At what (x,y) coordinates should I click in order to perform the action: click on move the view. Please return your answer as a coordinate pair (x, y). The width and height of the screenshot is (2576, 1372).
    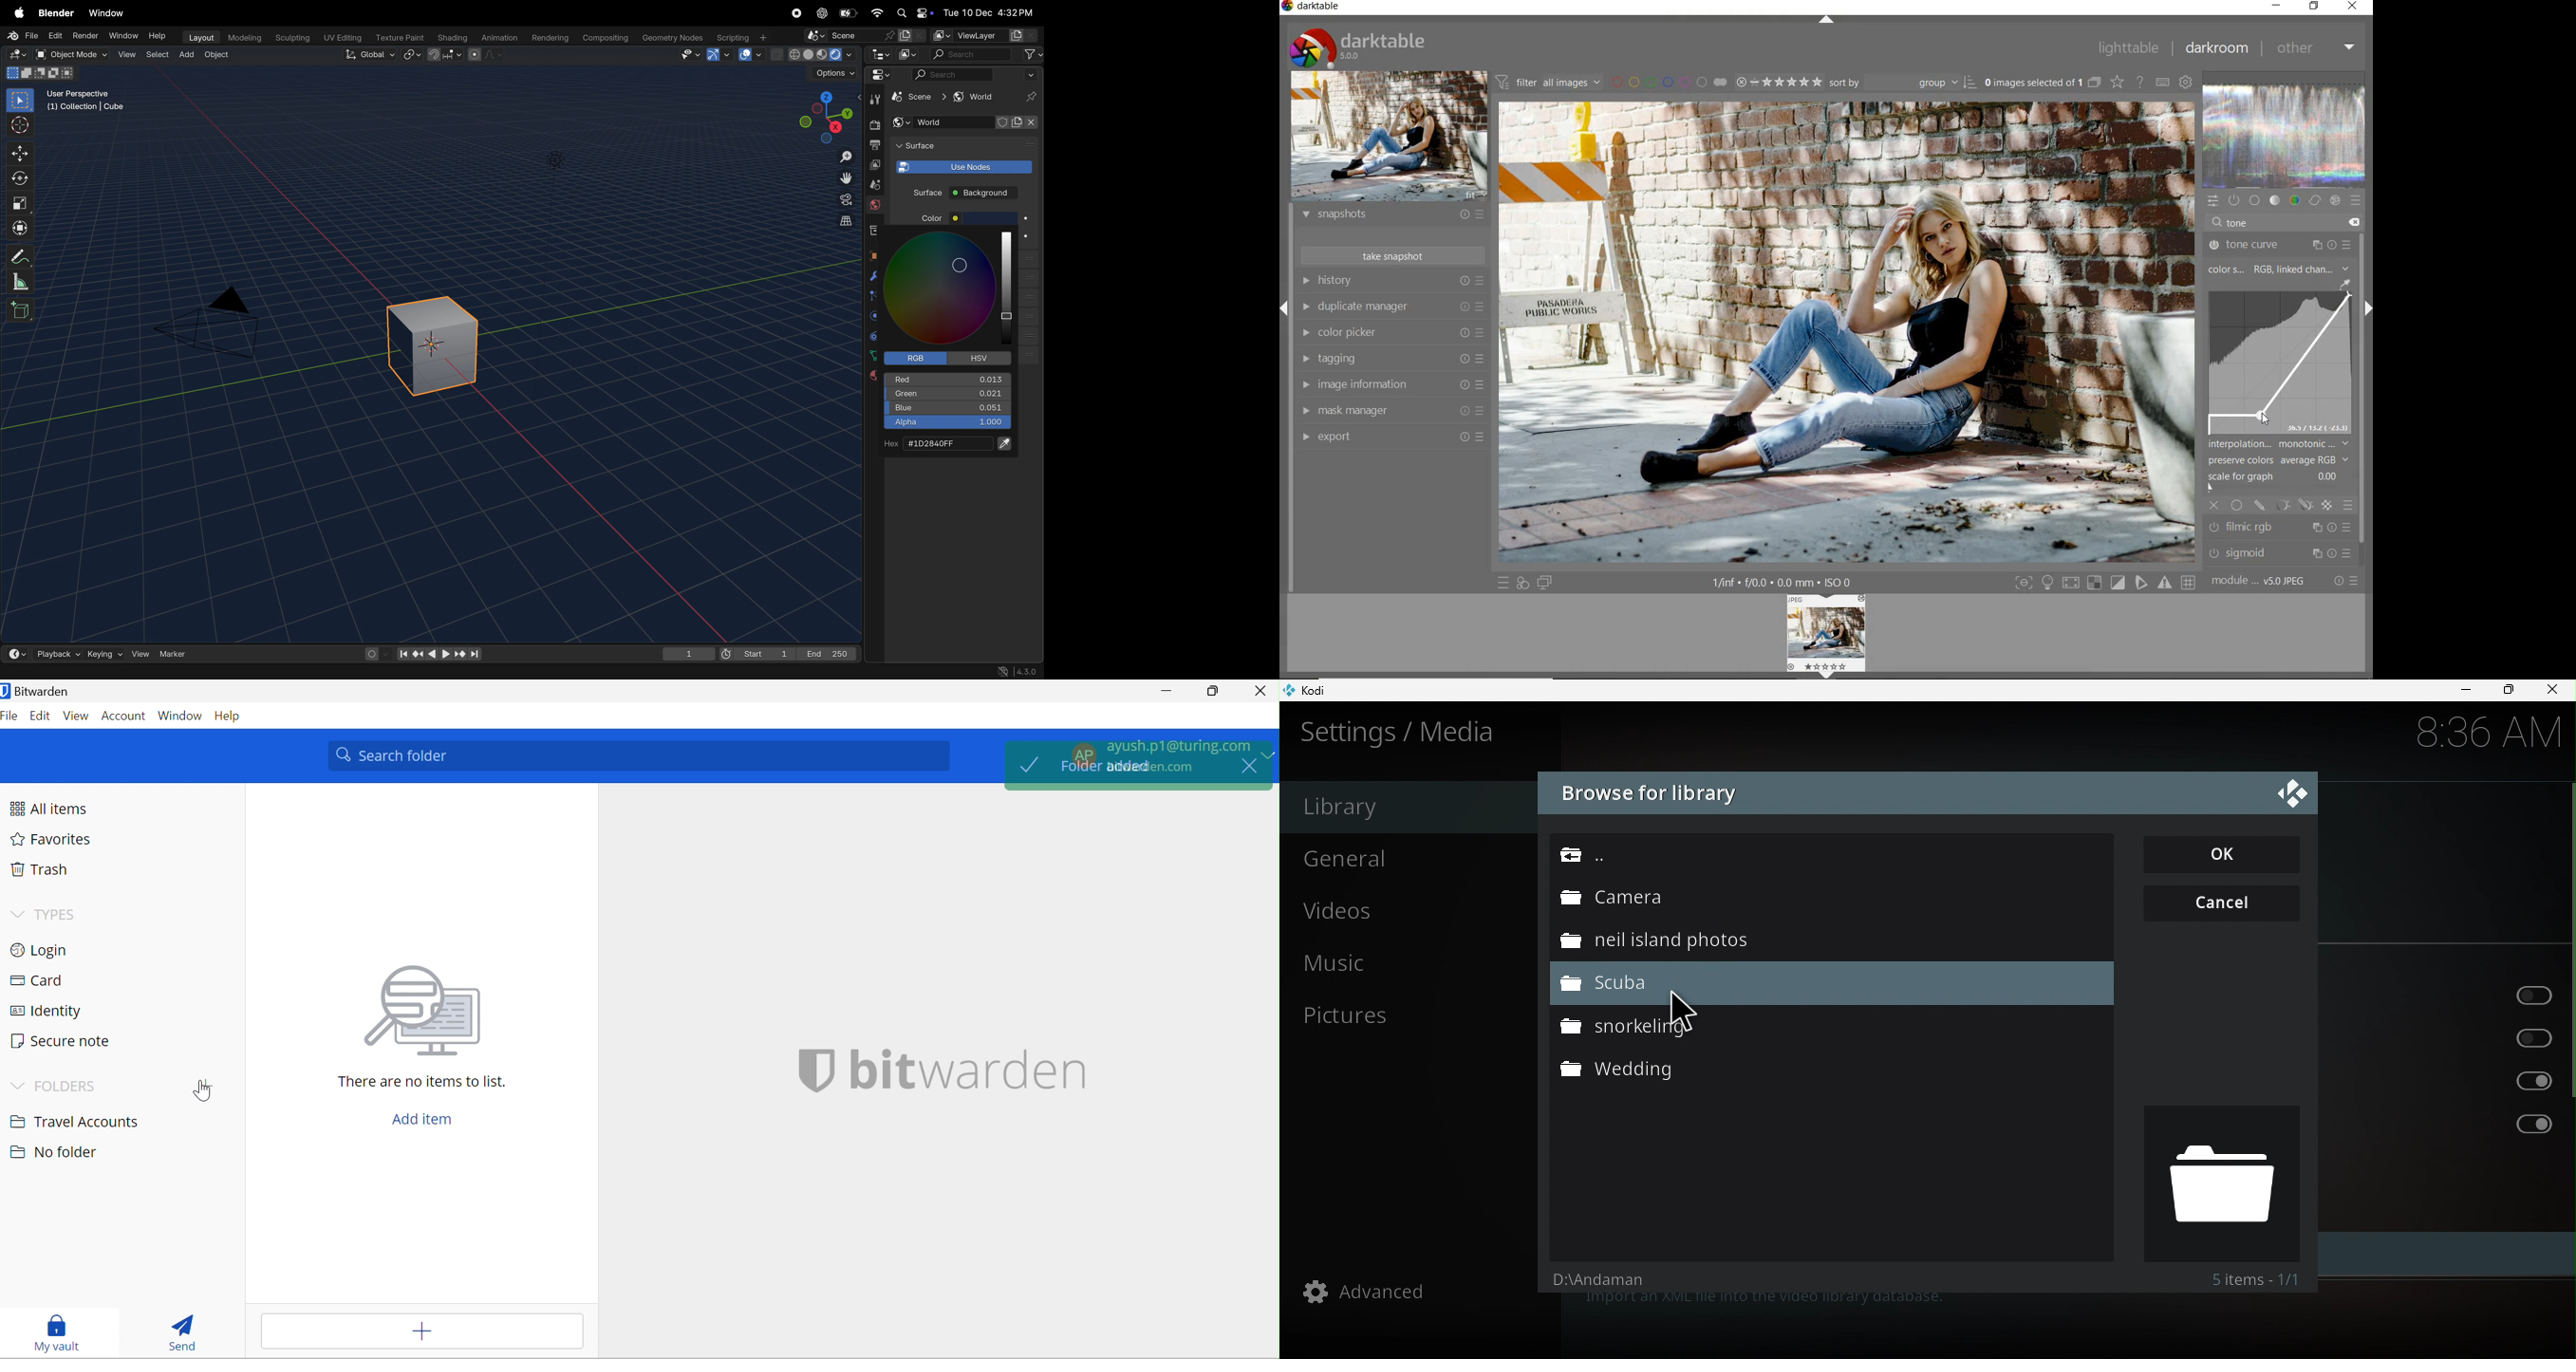
    Looking at the image, I should click on (843, 178).